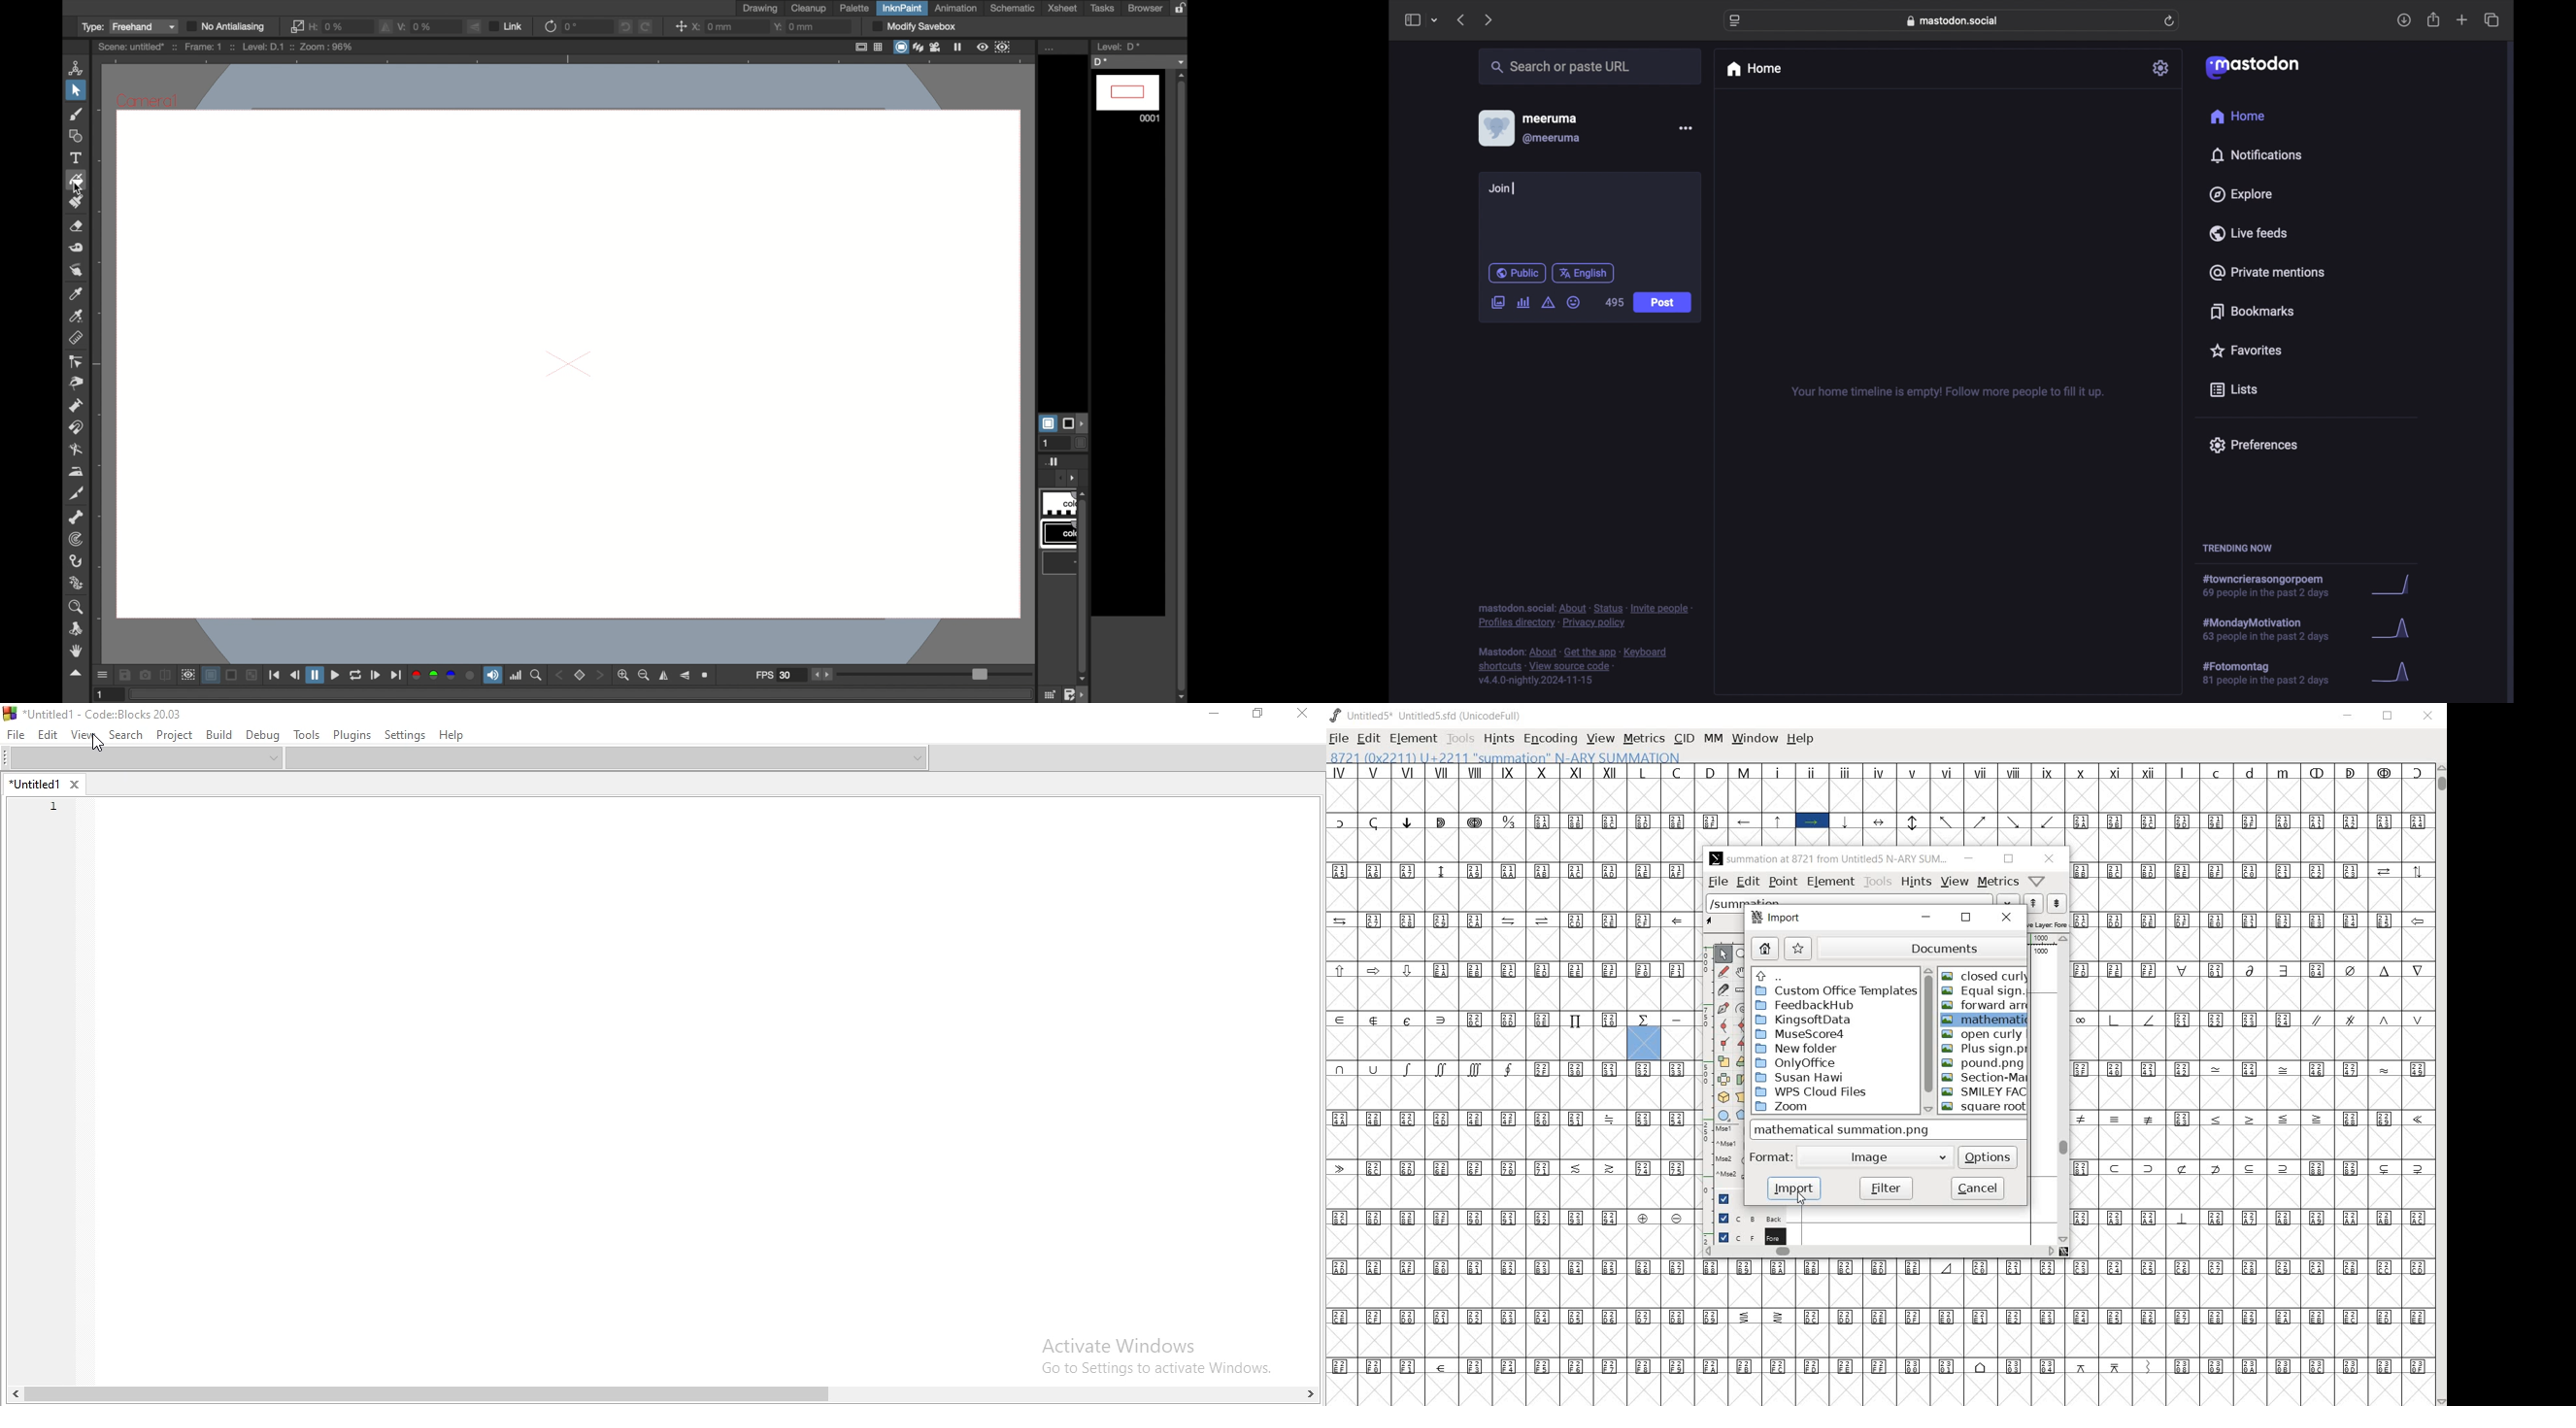 Image resolution: width=2576 pixels, height=1428 pixels. I want to click on footnote, so click(1575, 667).